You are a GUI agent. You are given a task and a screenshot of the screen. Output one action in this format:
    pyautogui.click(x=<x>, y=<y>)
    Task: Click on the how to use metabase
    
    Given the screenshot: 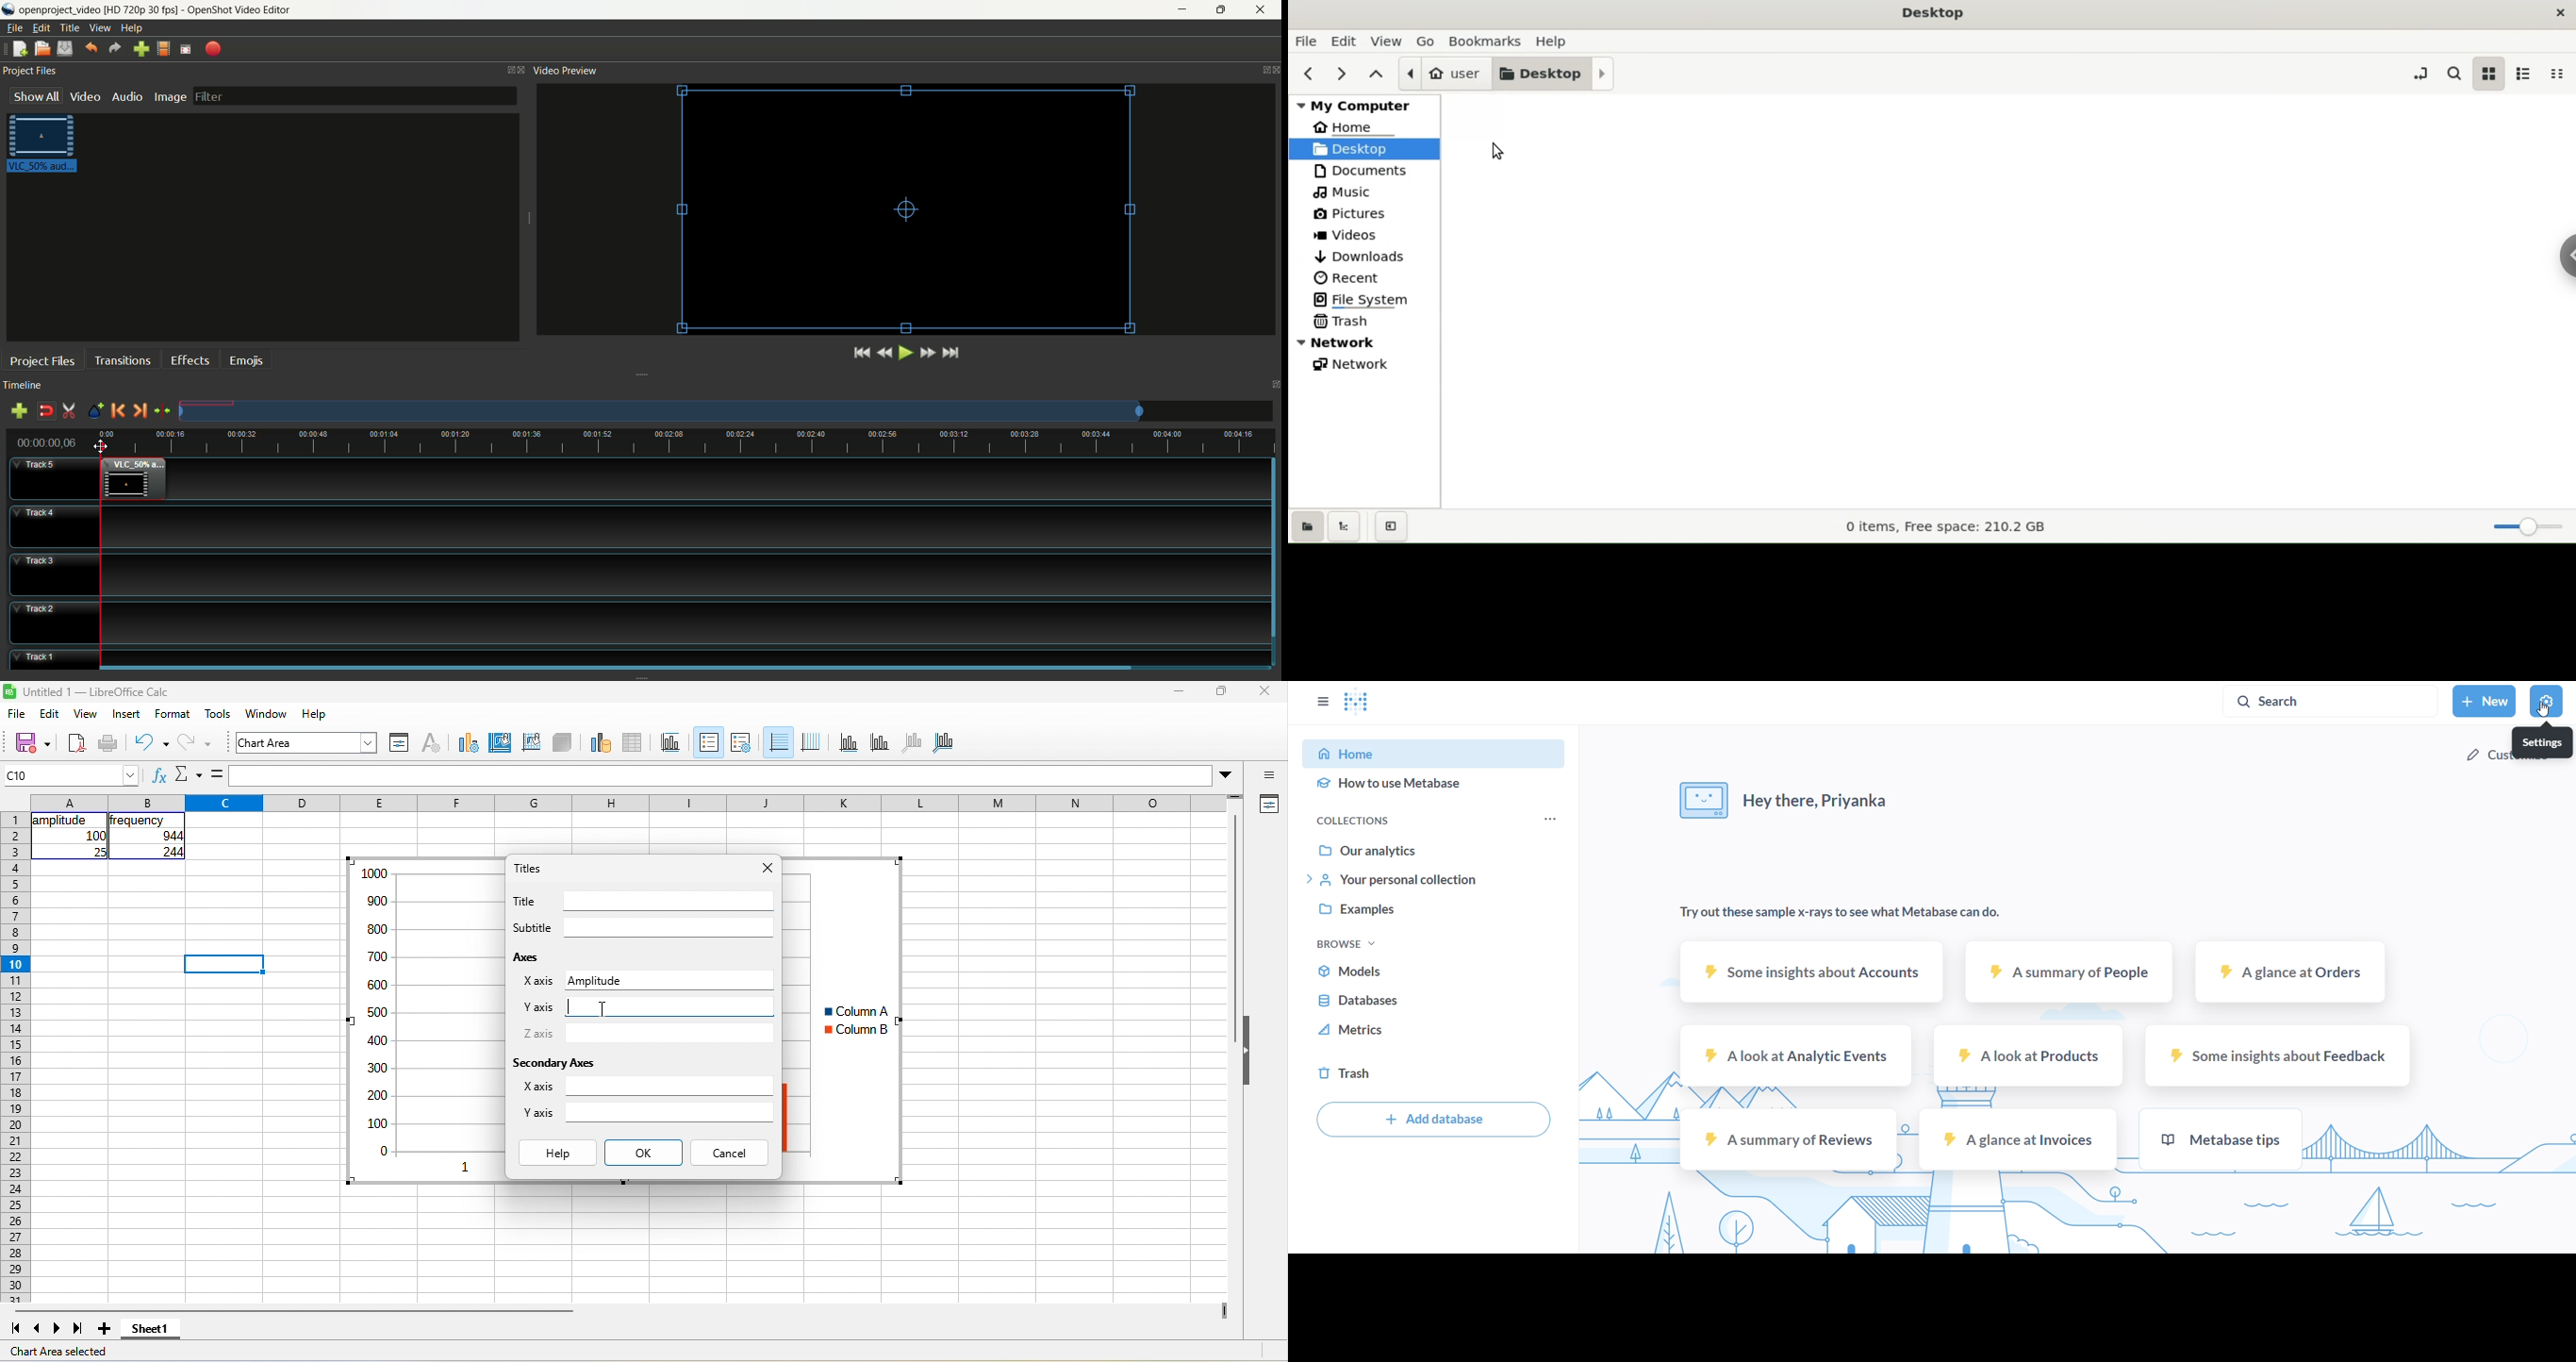 What is the action you would take?
    pyautogui.click(x=1438, y=786)
    